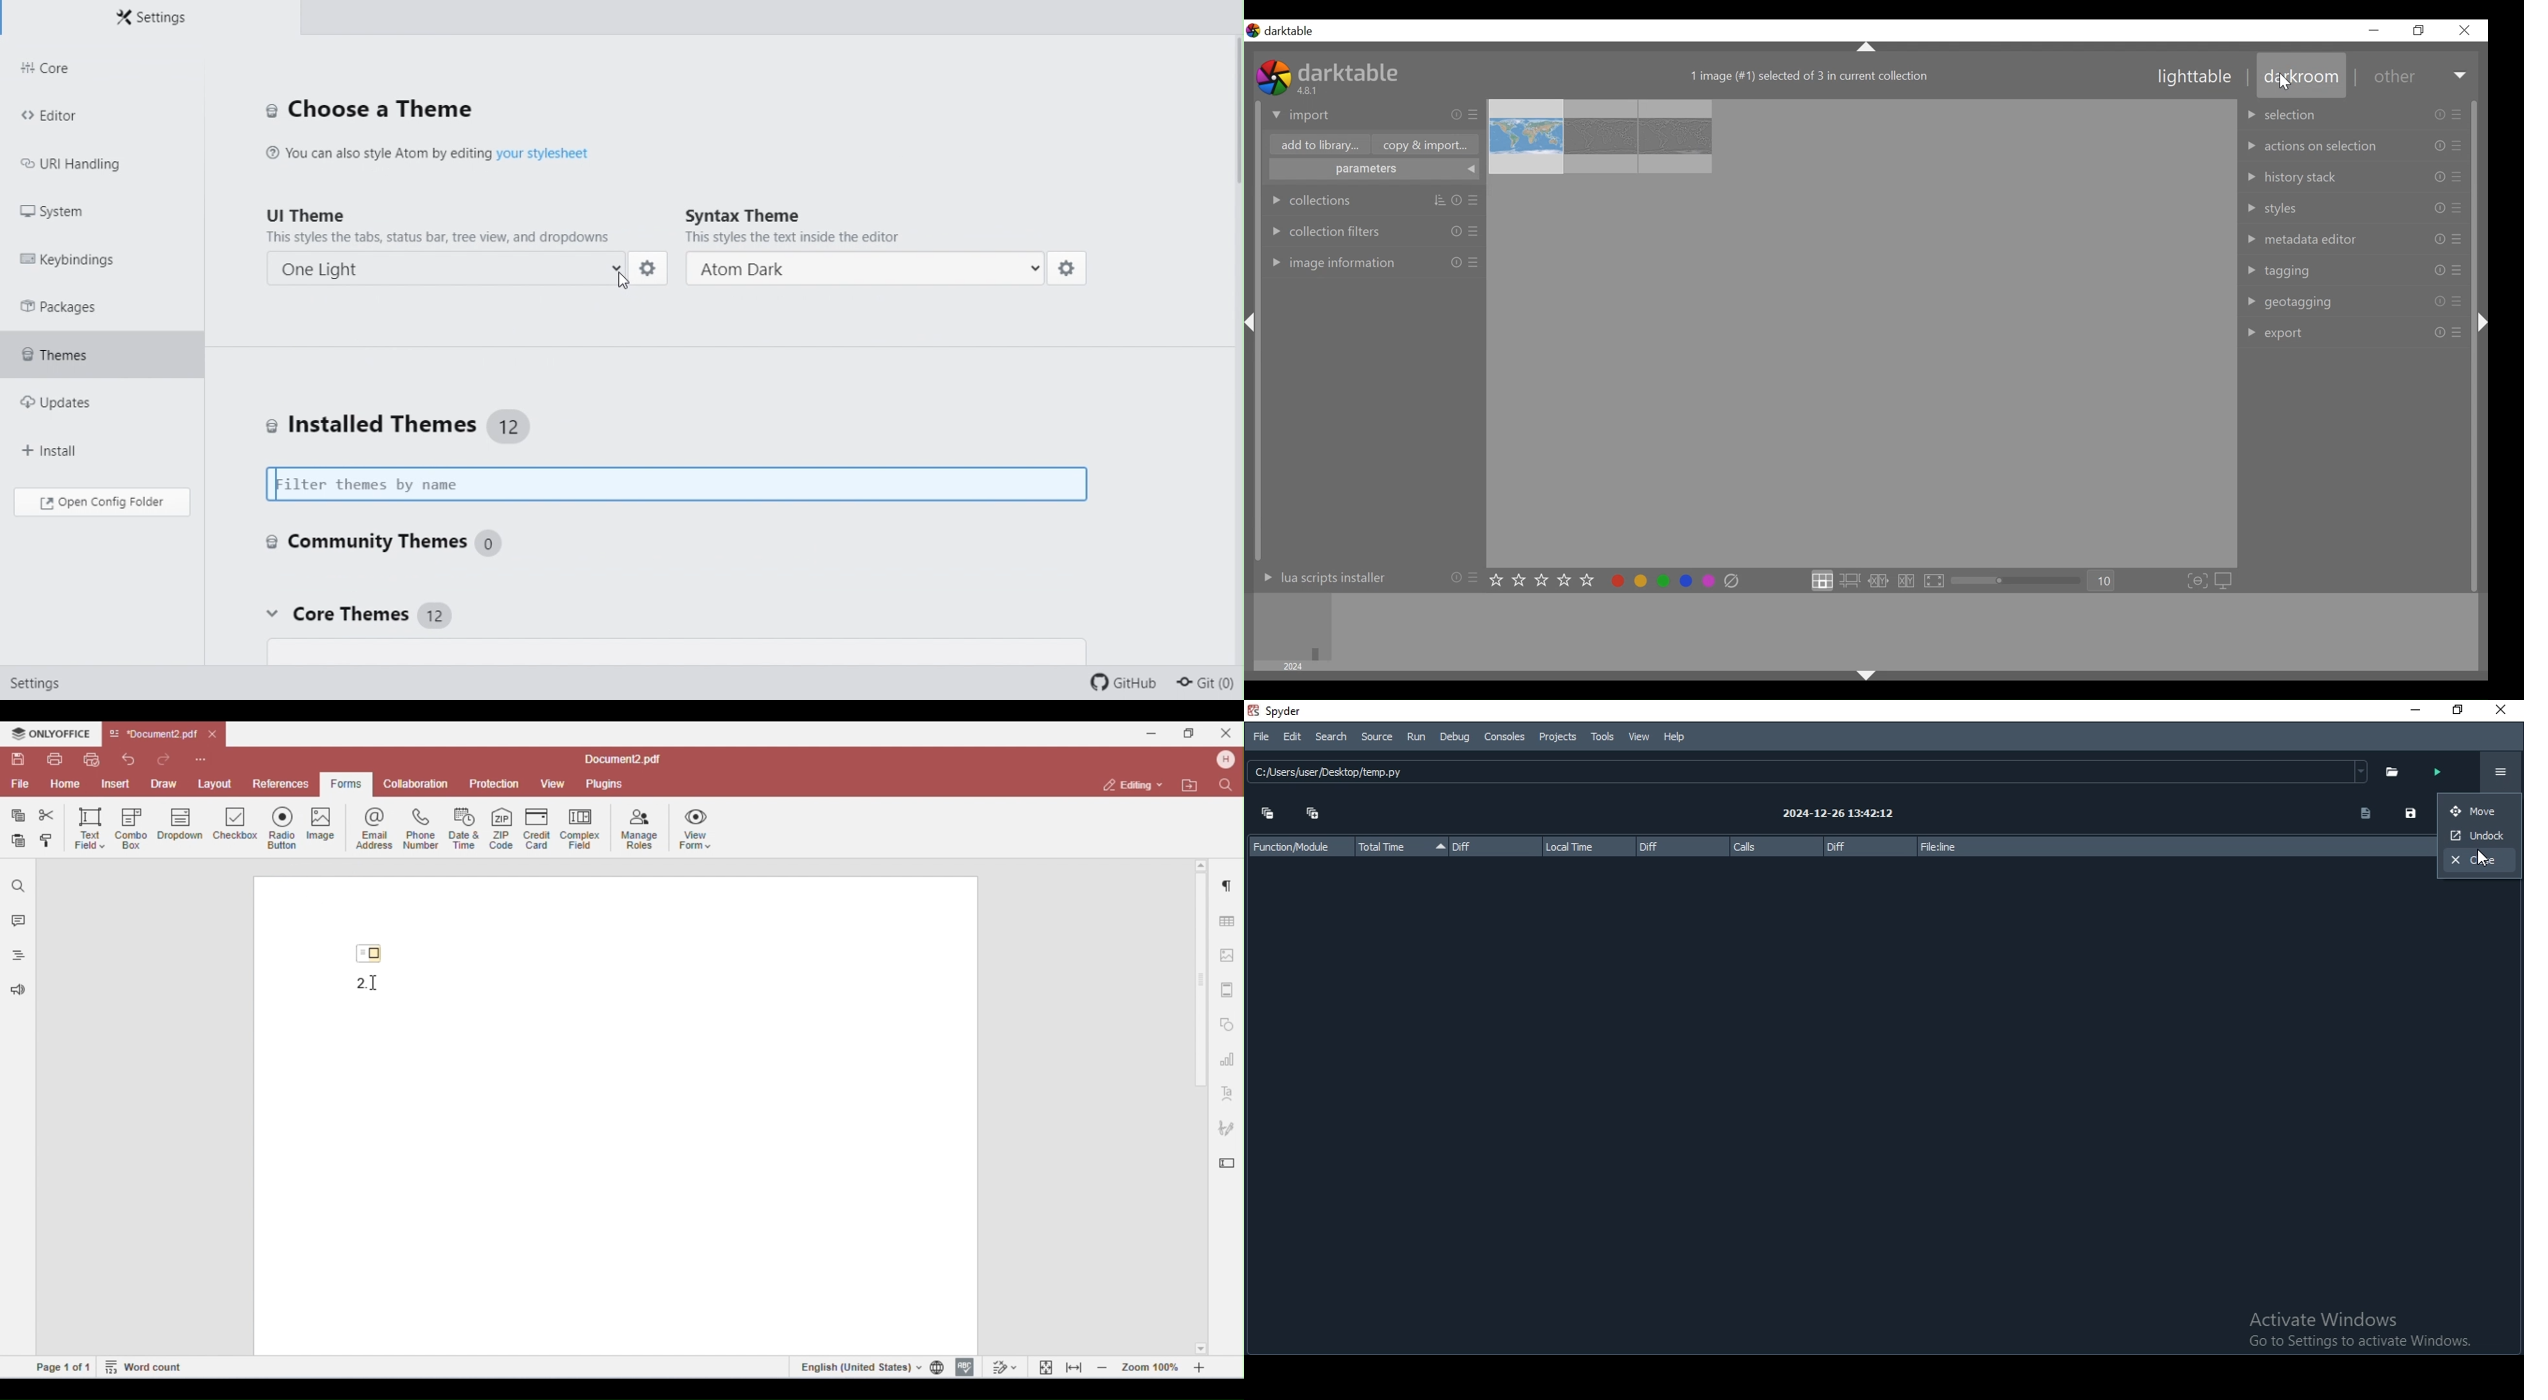 Image resolution: width=2548 pixels, height=1400 pixels. I want to click on C: JUsers/user Desktop /temp.py, so click(1811, 770).